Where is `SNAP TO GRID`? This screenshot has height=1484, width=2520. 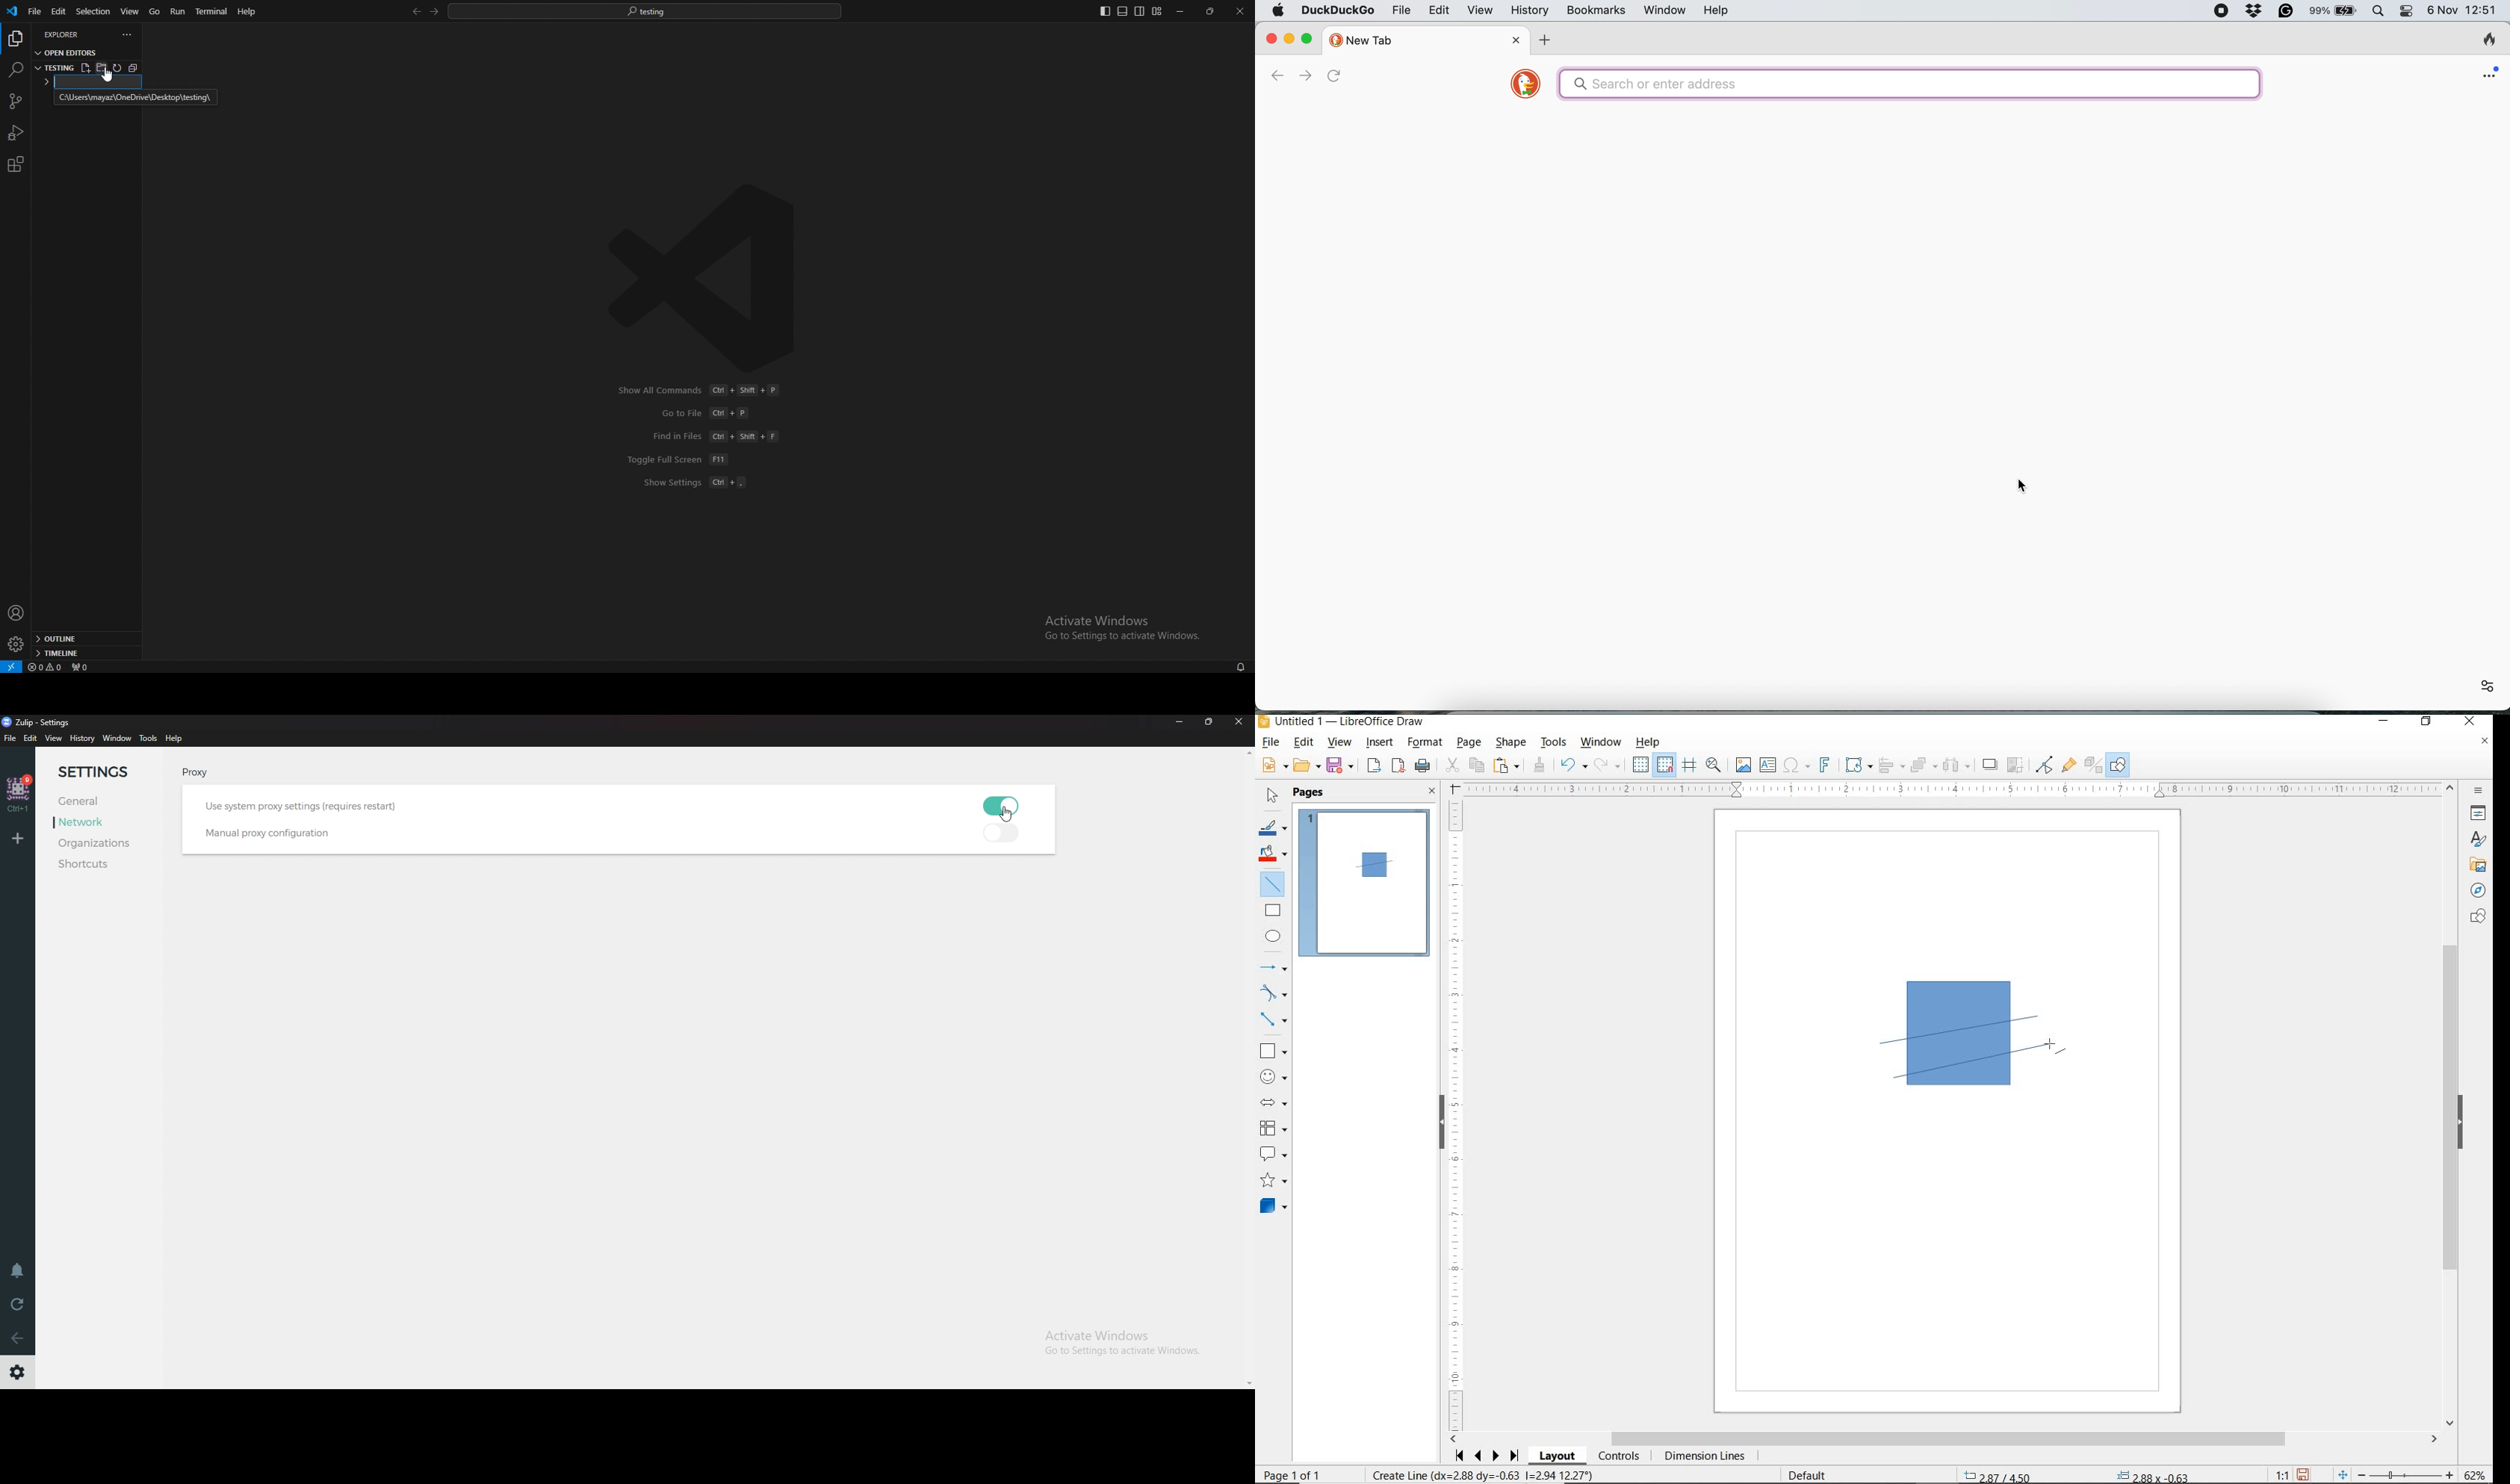
SNAP TO GRID is located at coordinates (1666, 765).